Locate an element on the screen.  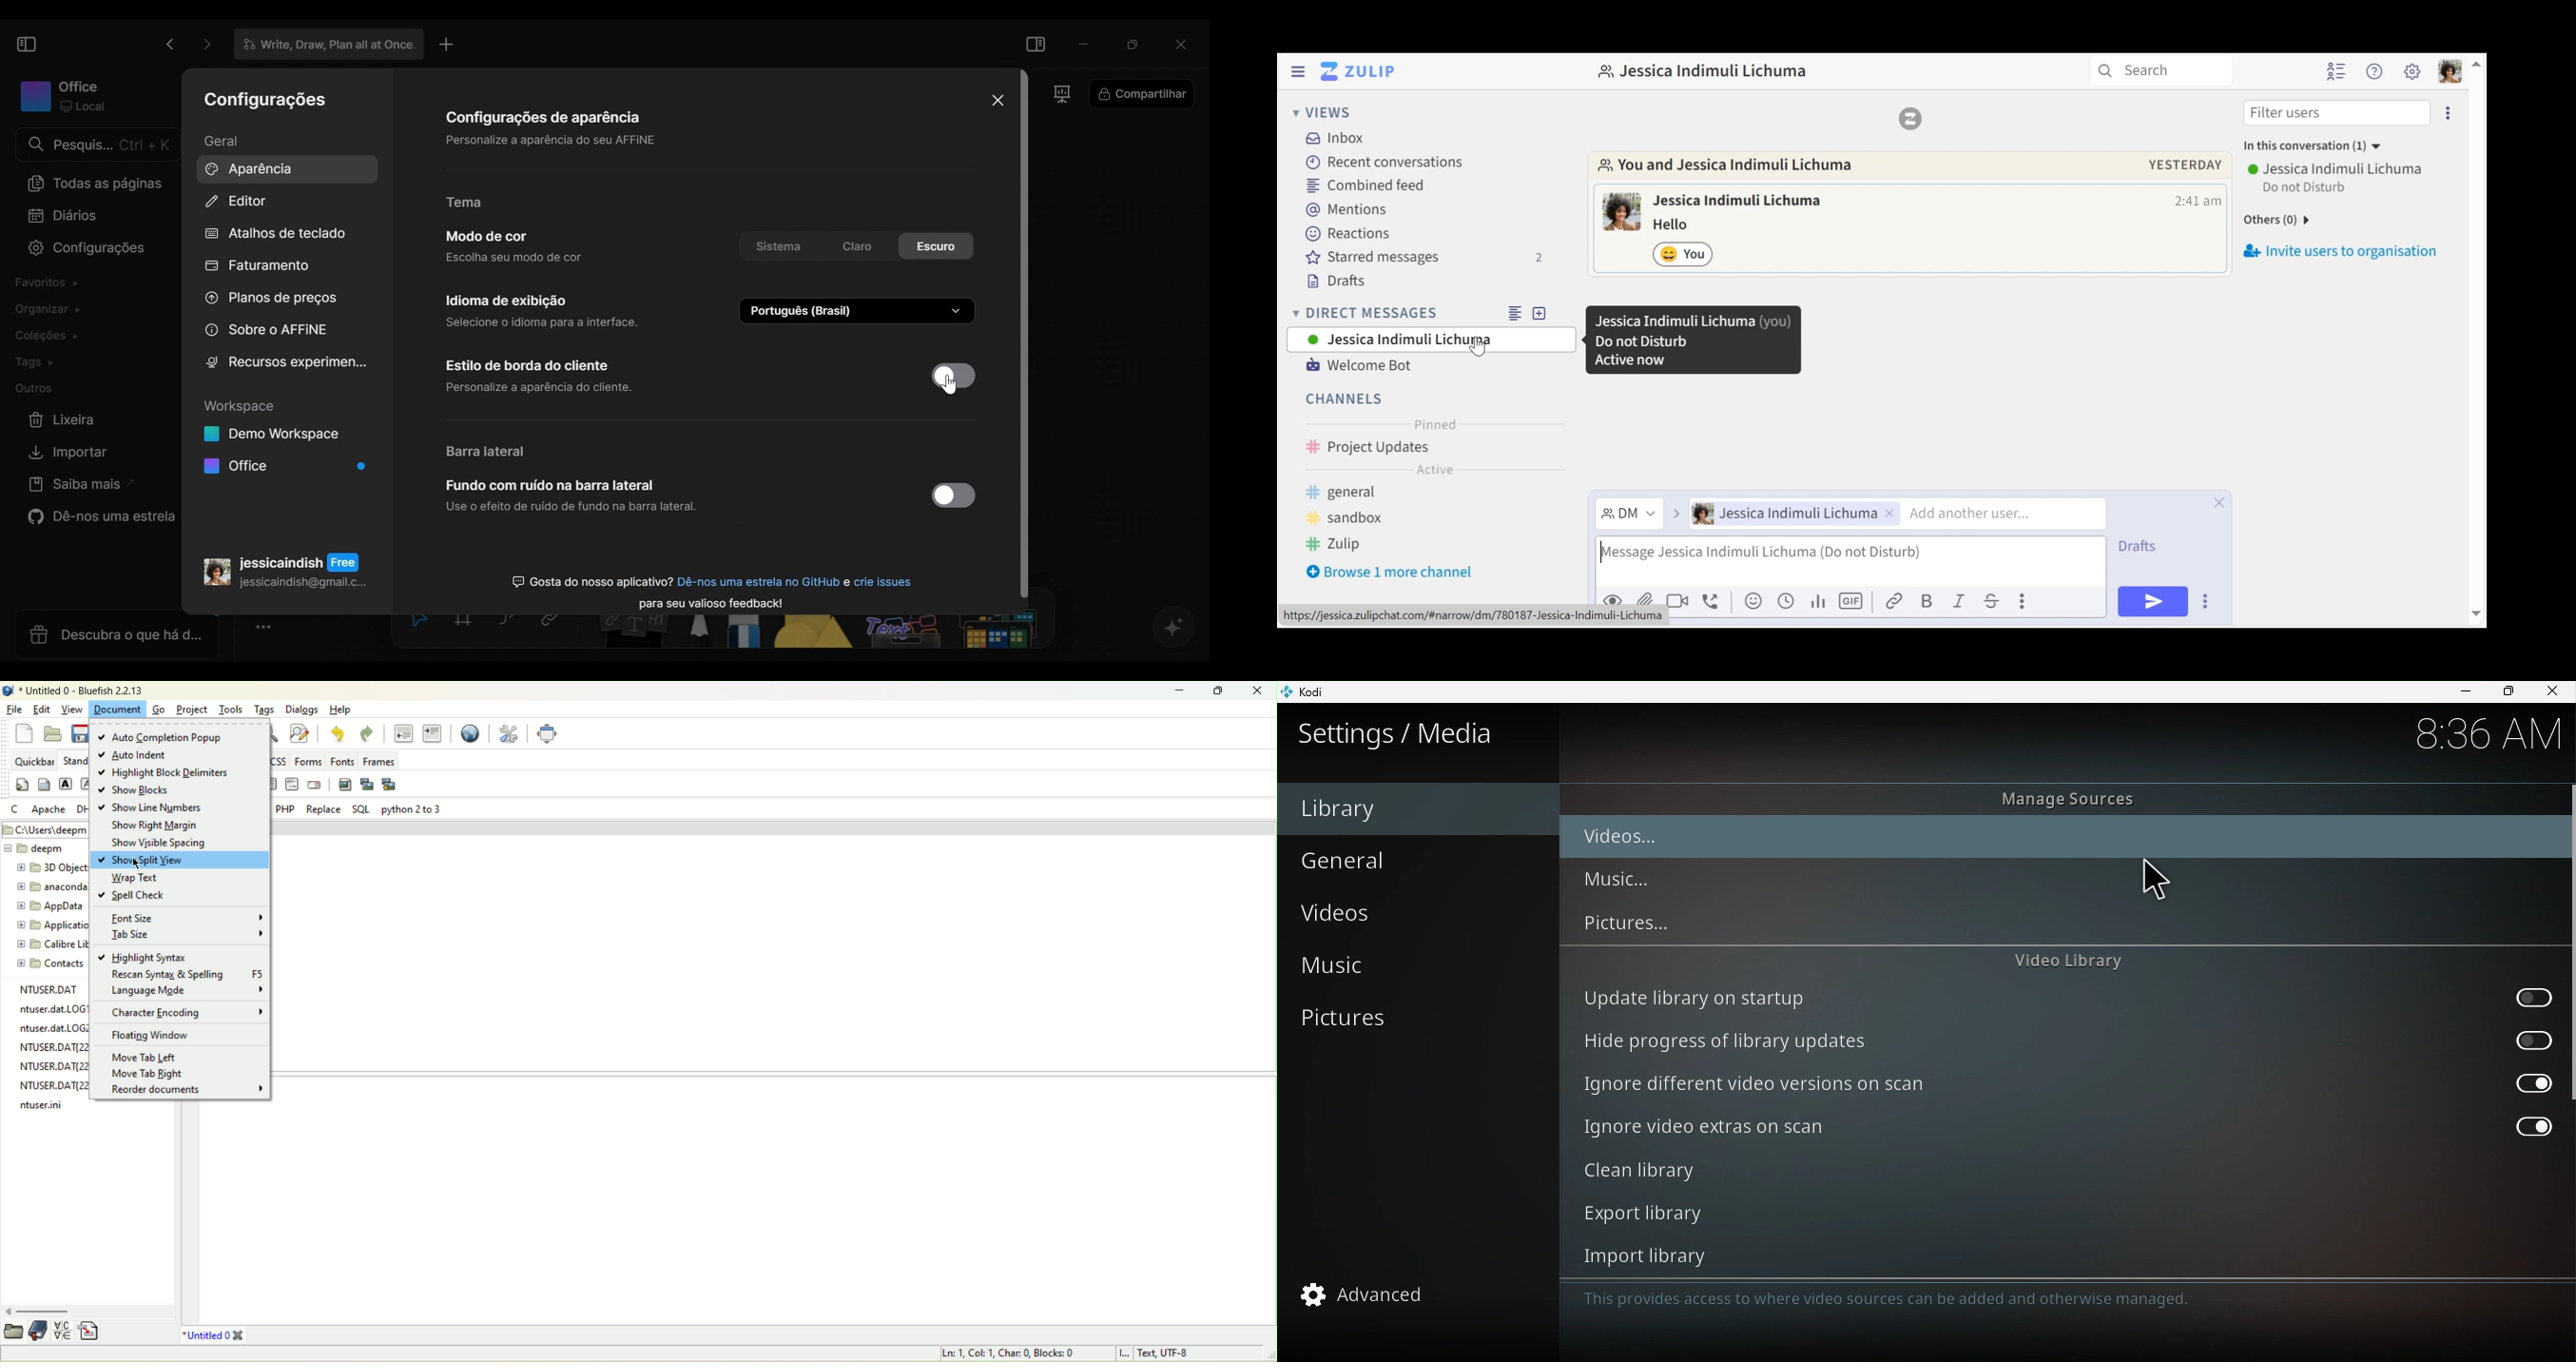
font size is located at coordinates (184, 915).